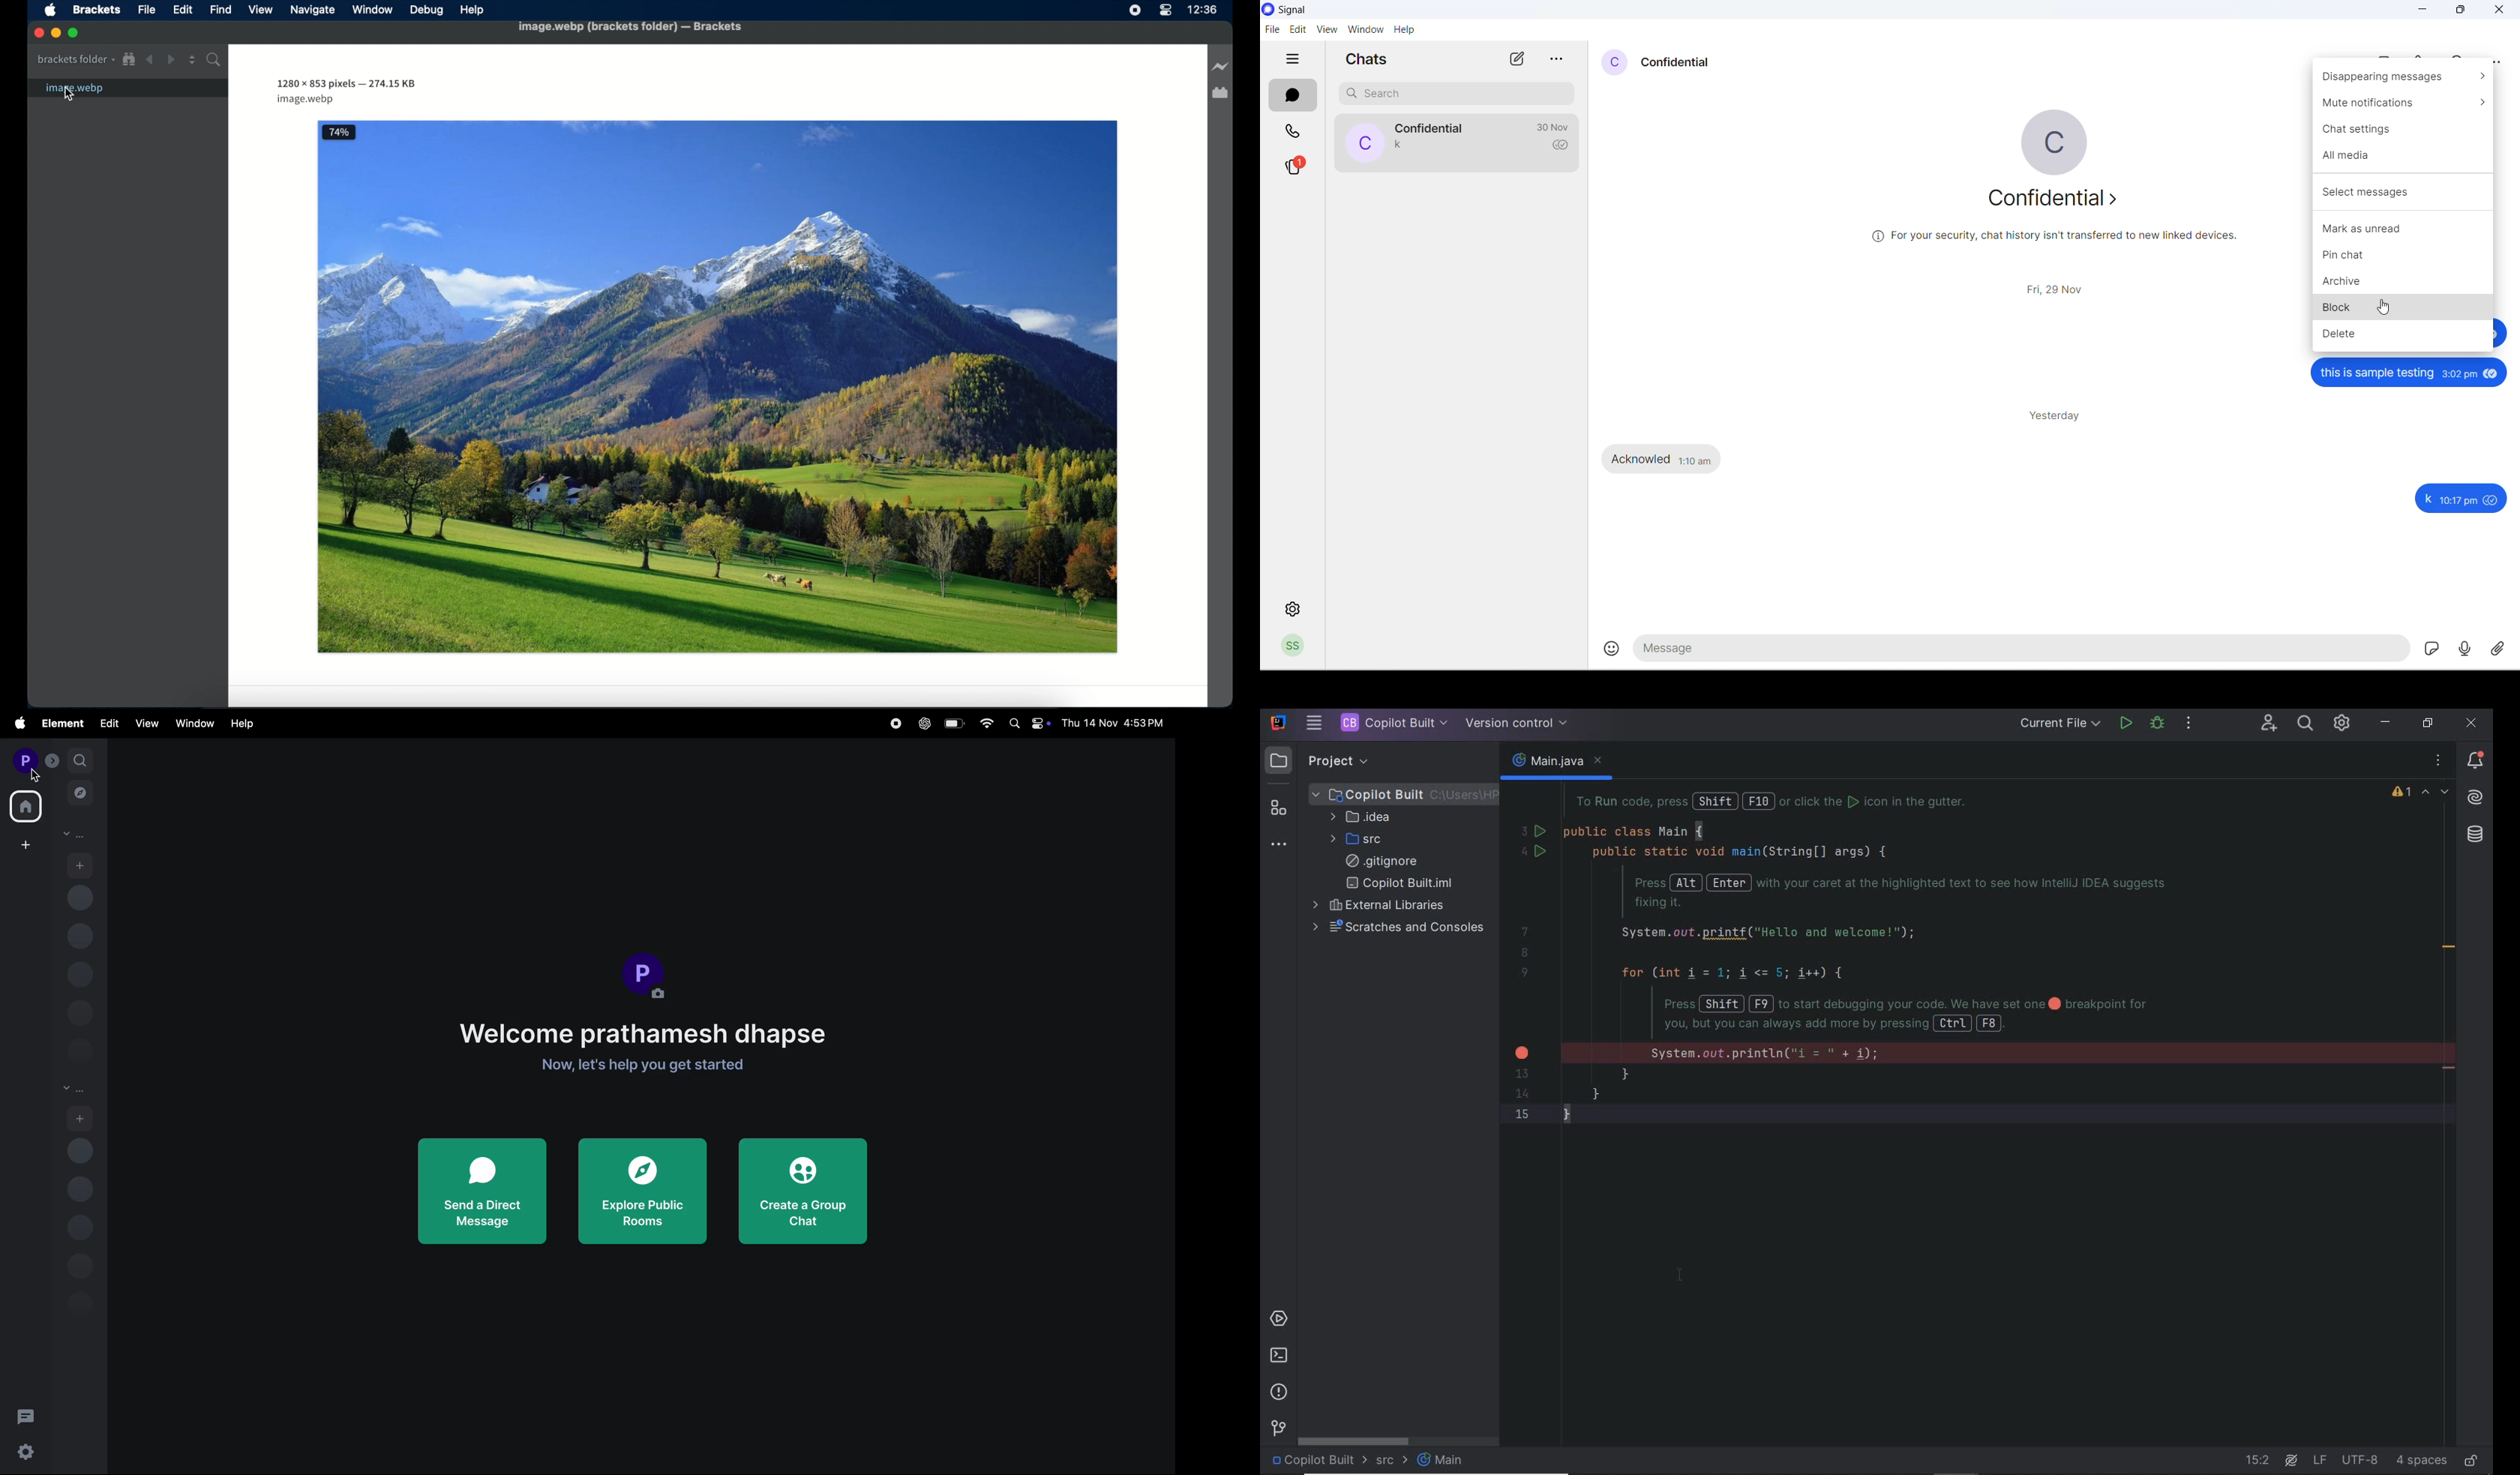  I want to click on chats, so click(1293, 95).